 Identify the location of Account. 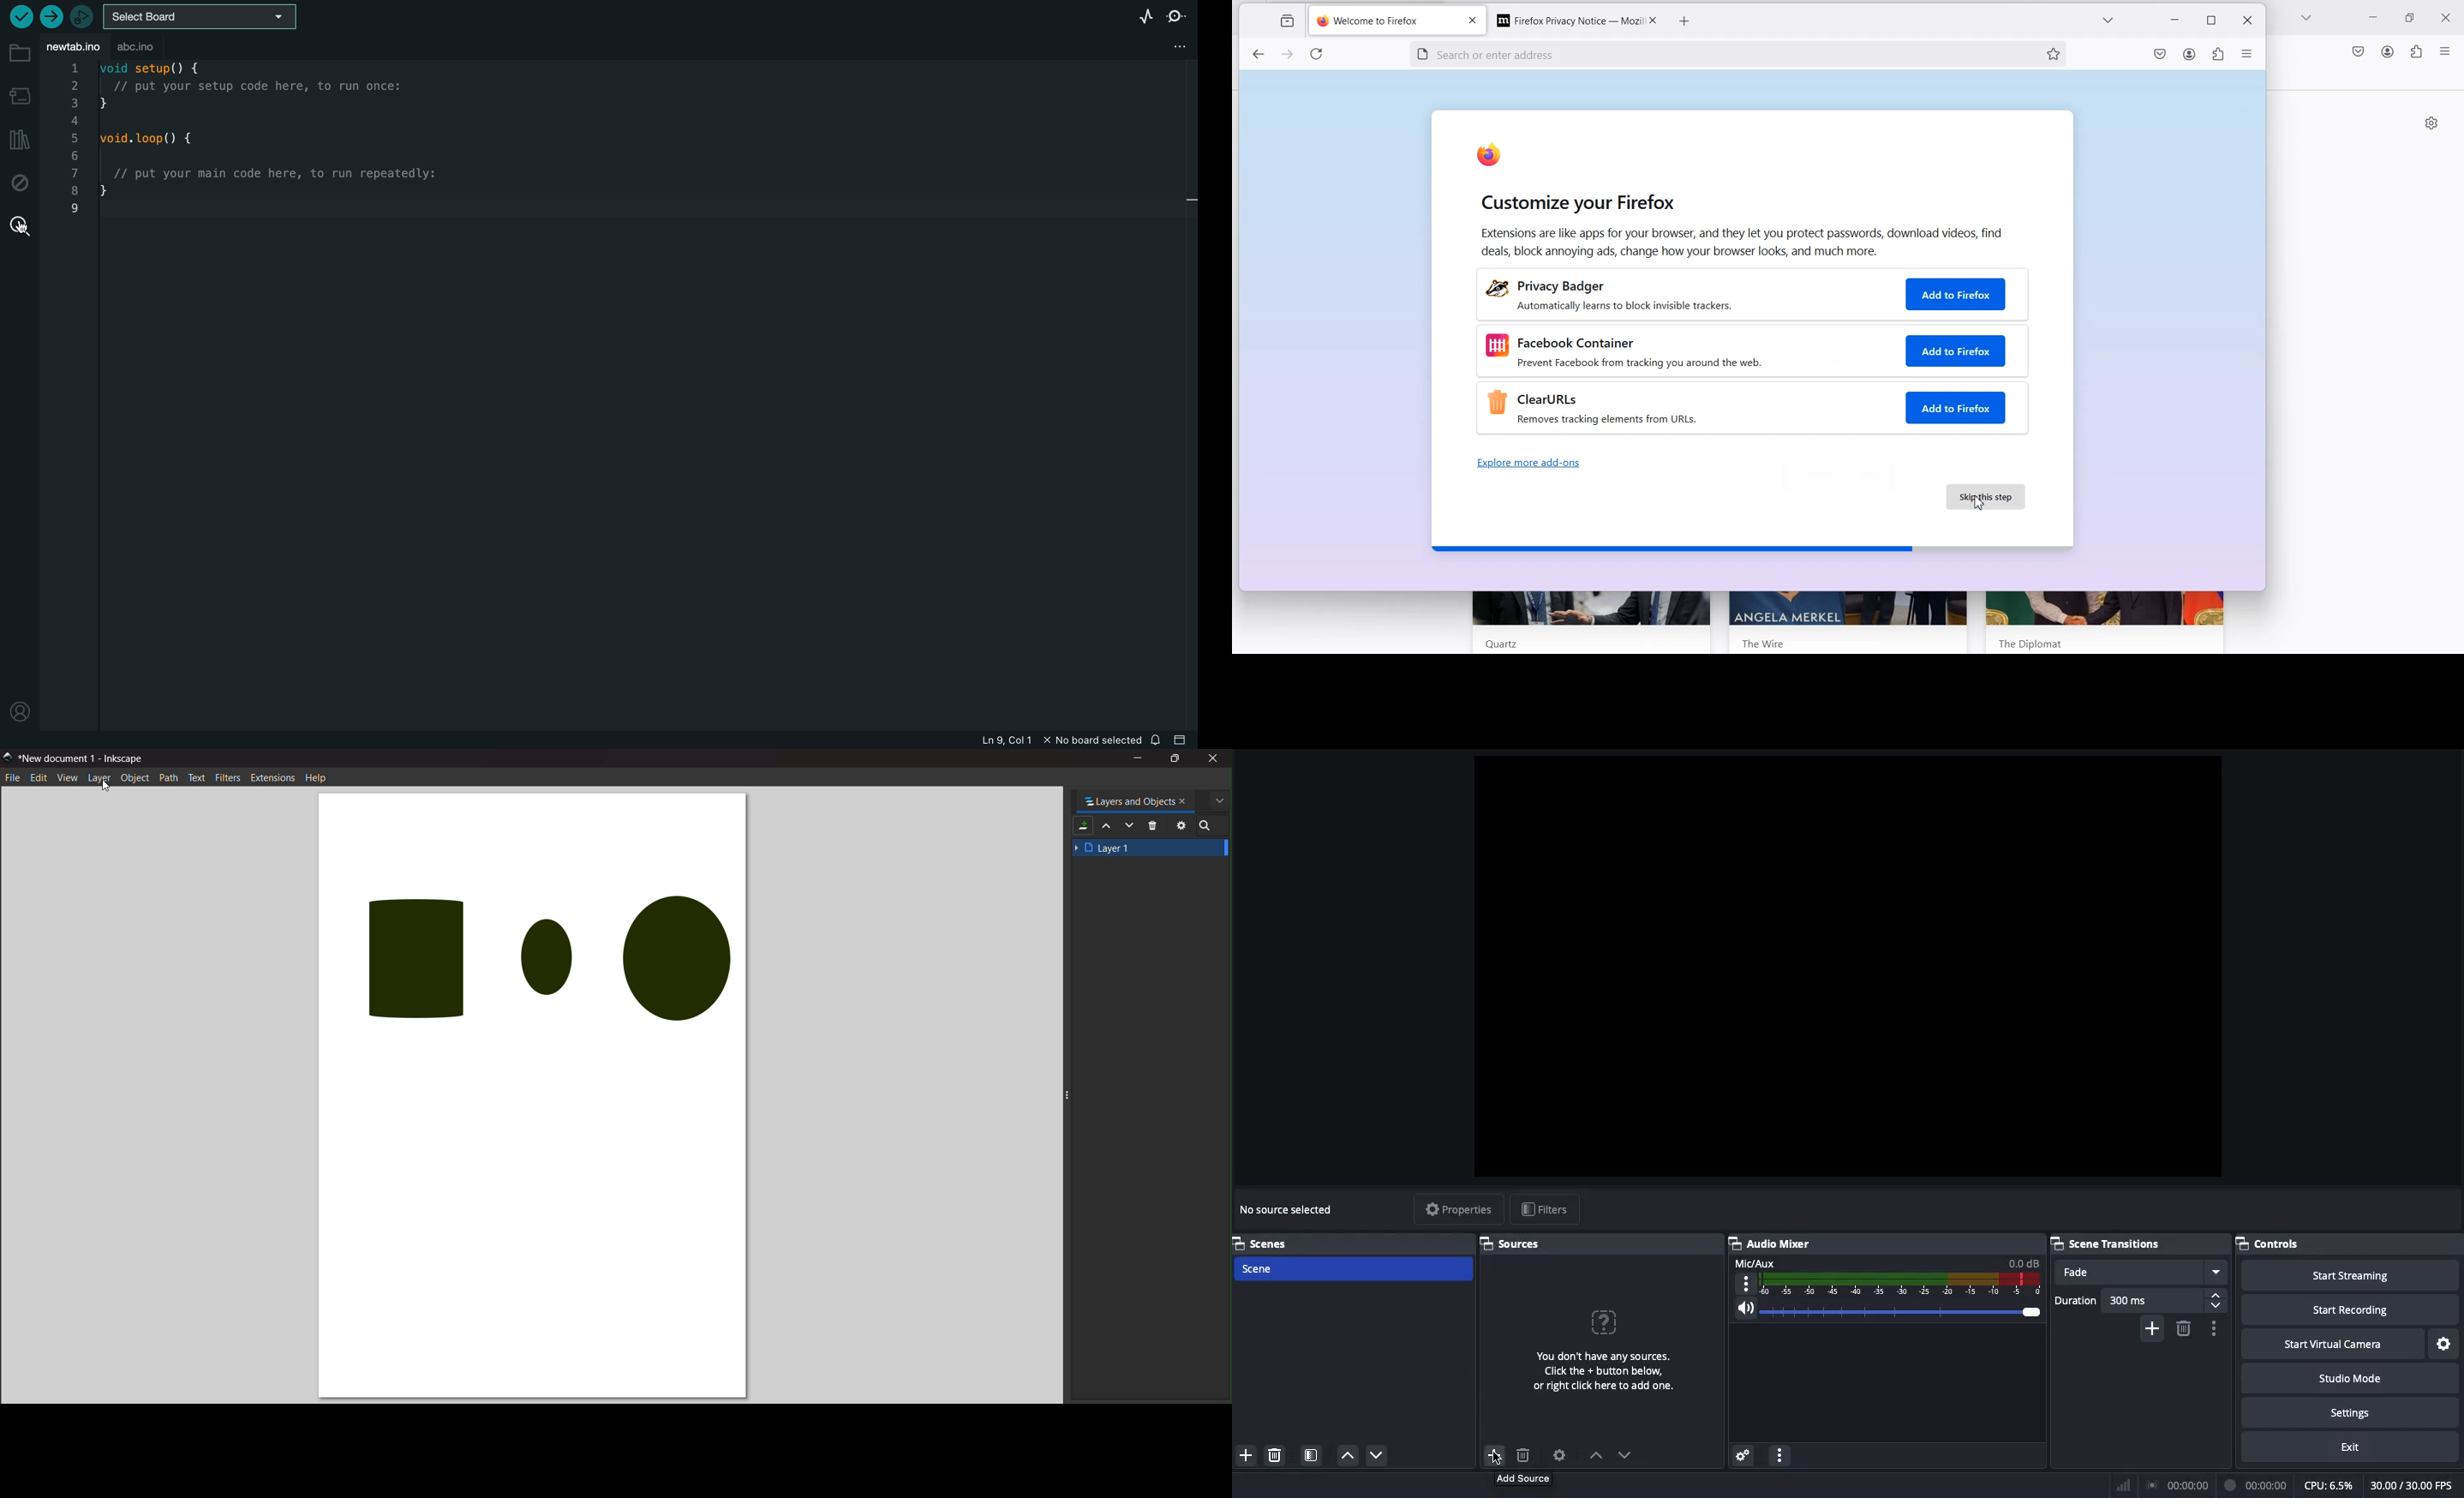
(2388, 51).